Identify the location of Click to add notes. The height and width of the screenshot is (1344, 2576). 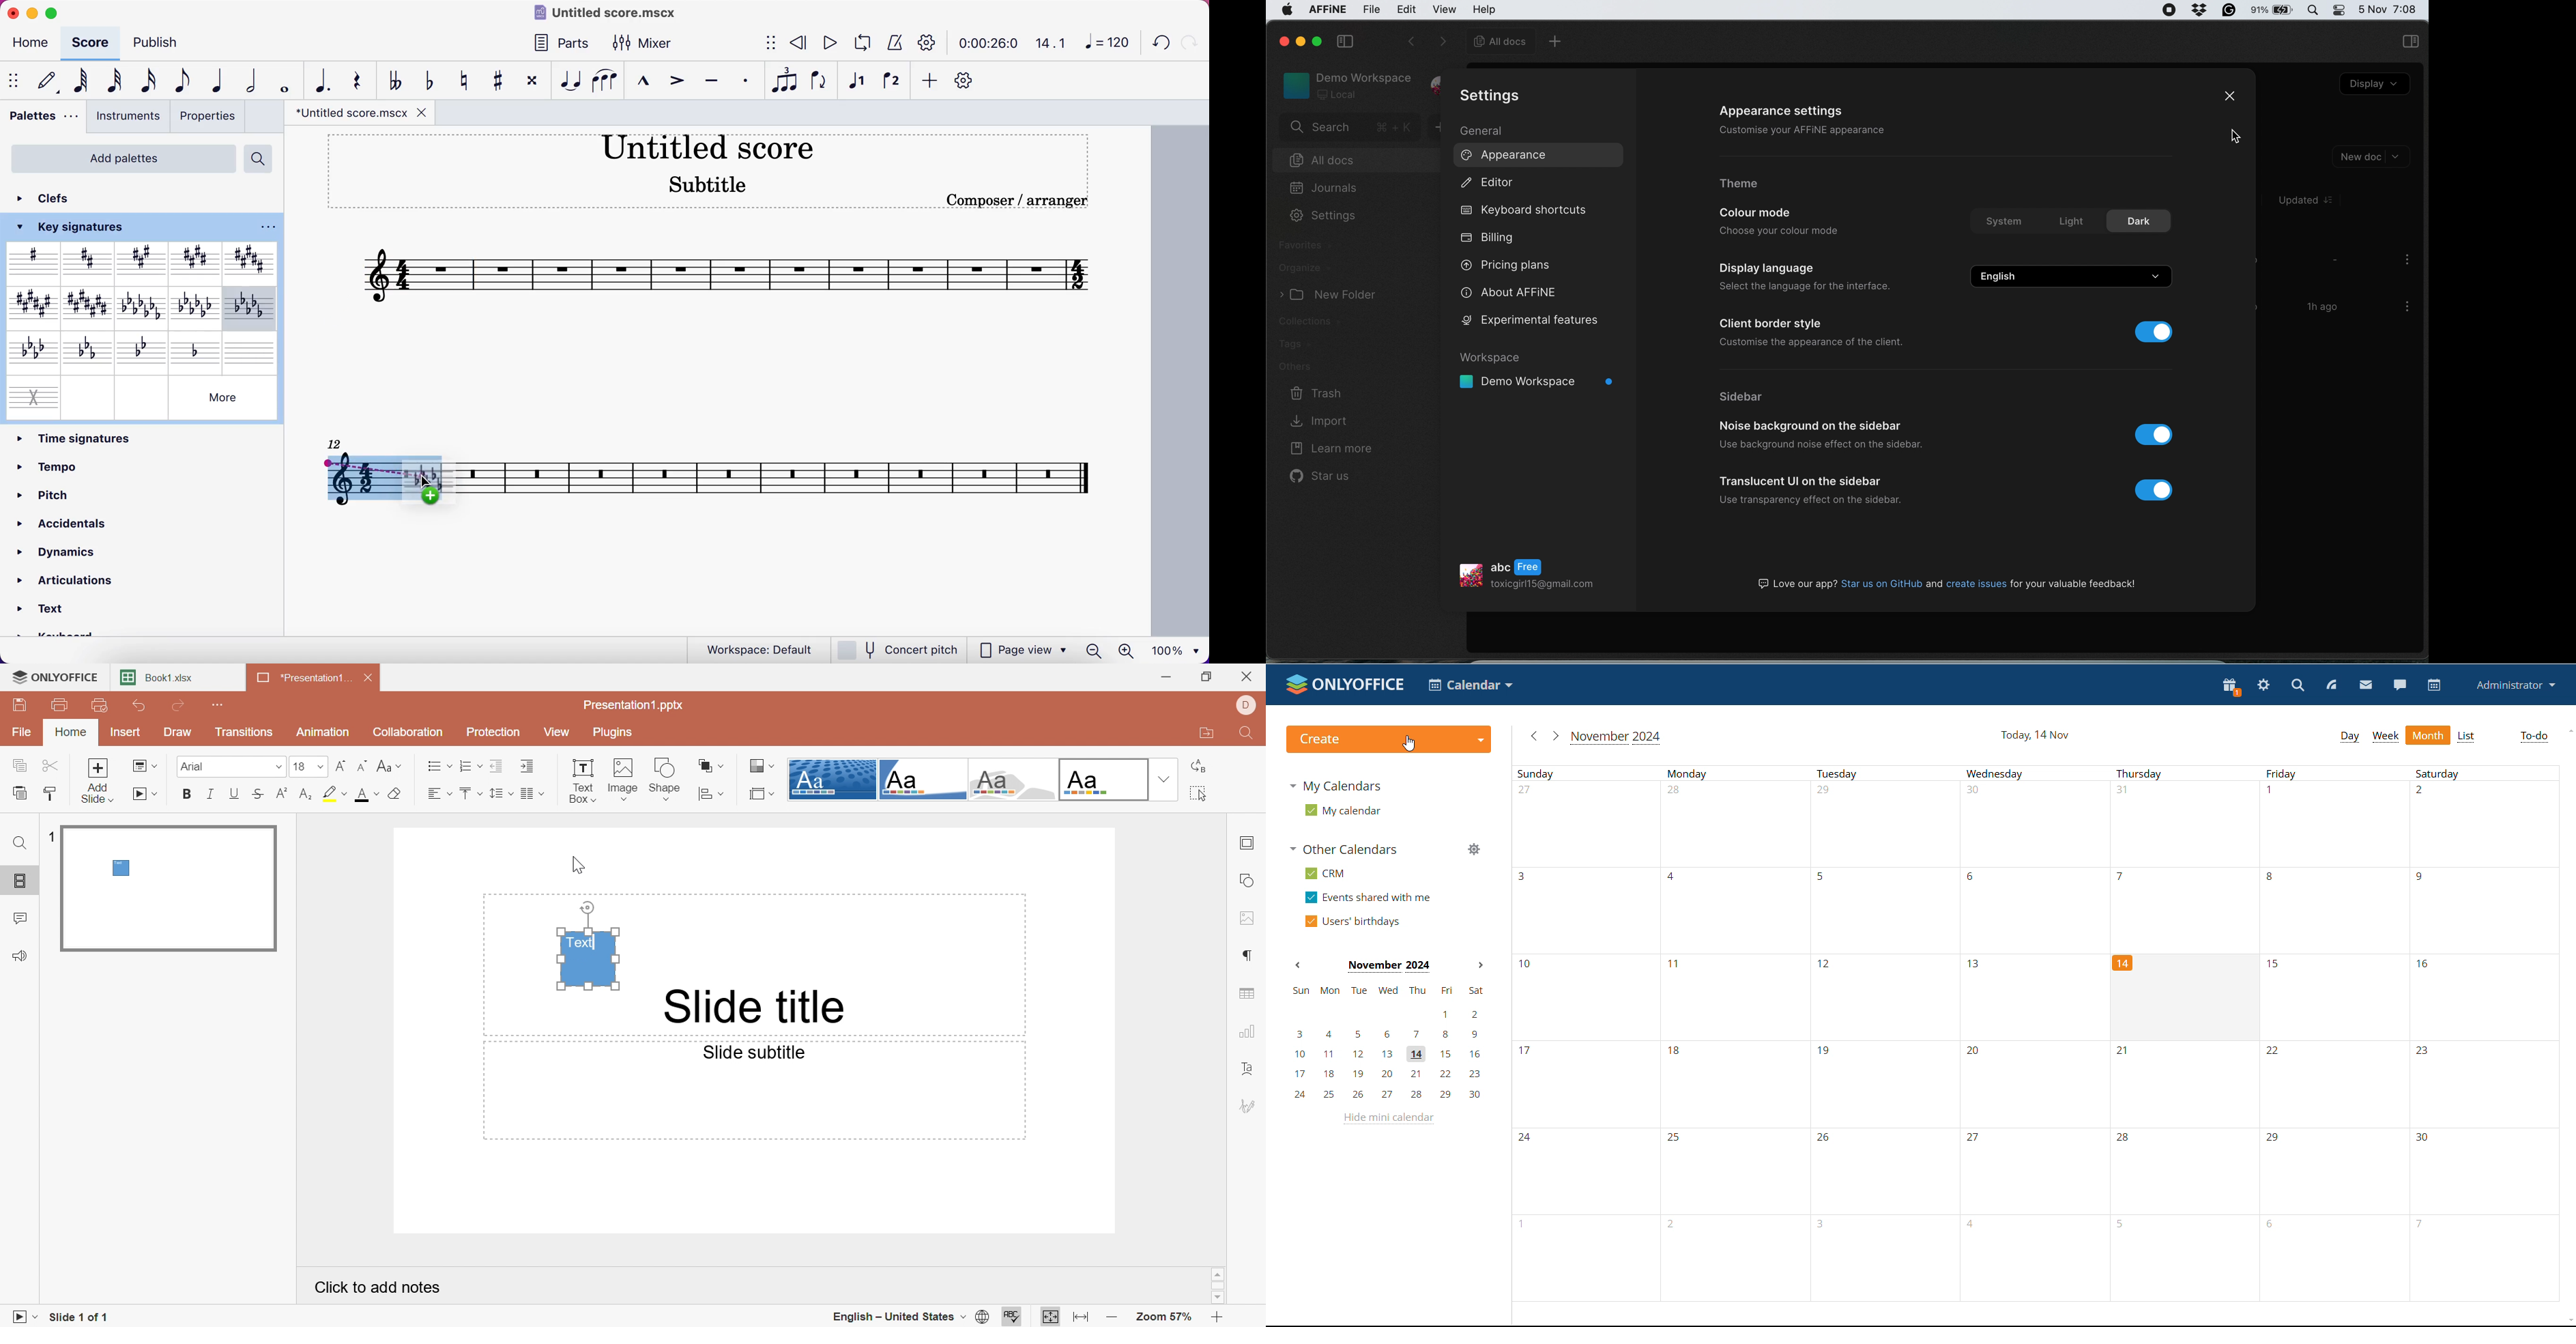
(378, 1289).